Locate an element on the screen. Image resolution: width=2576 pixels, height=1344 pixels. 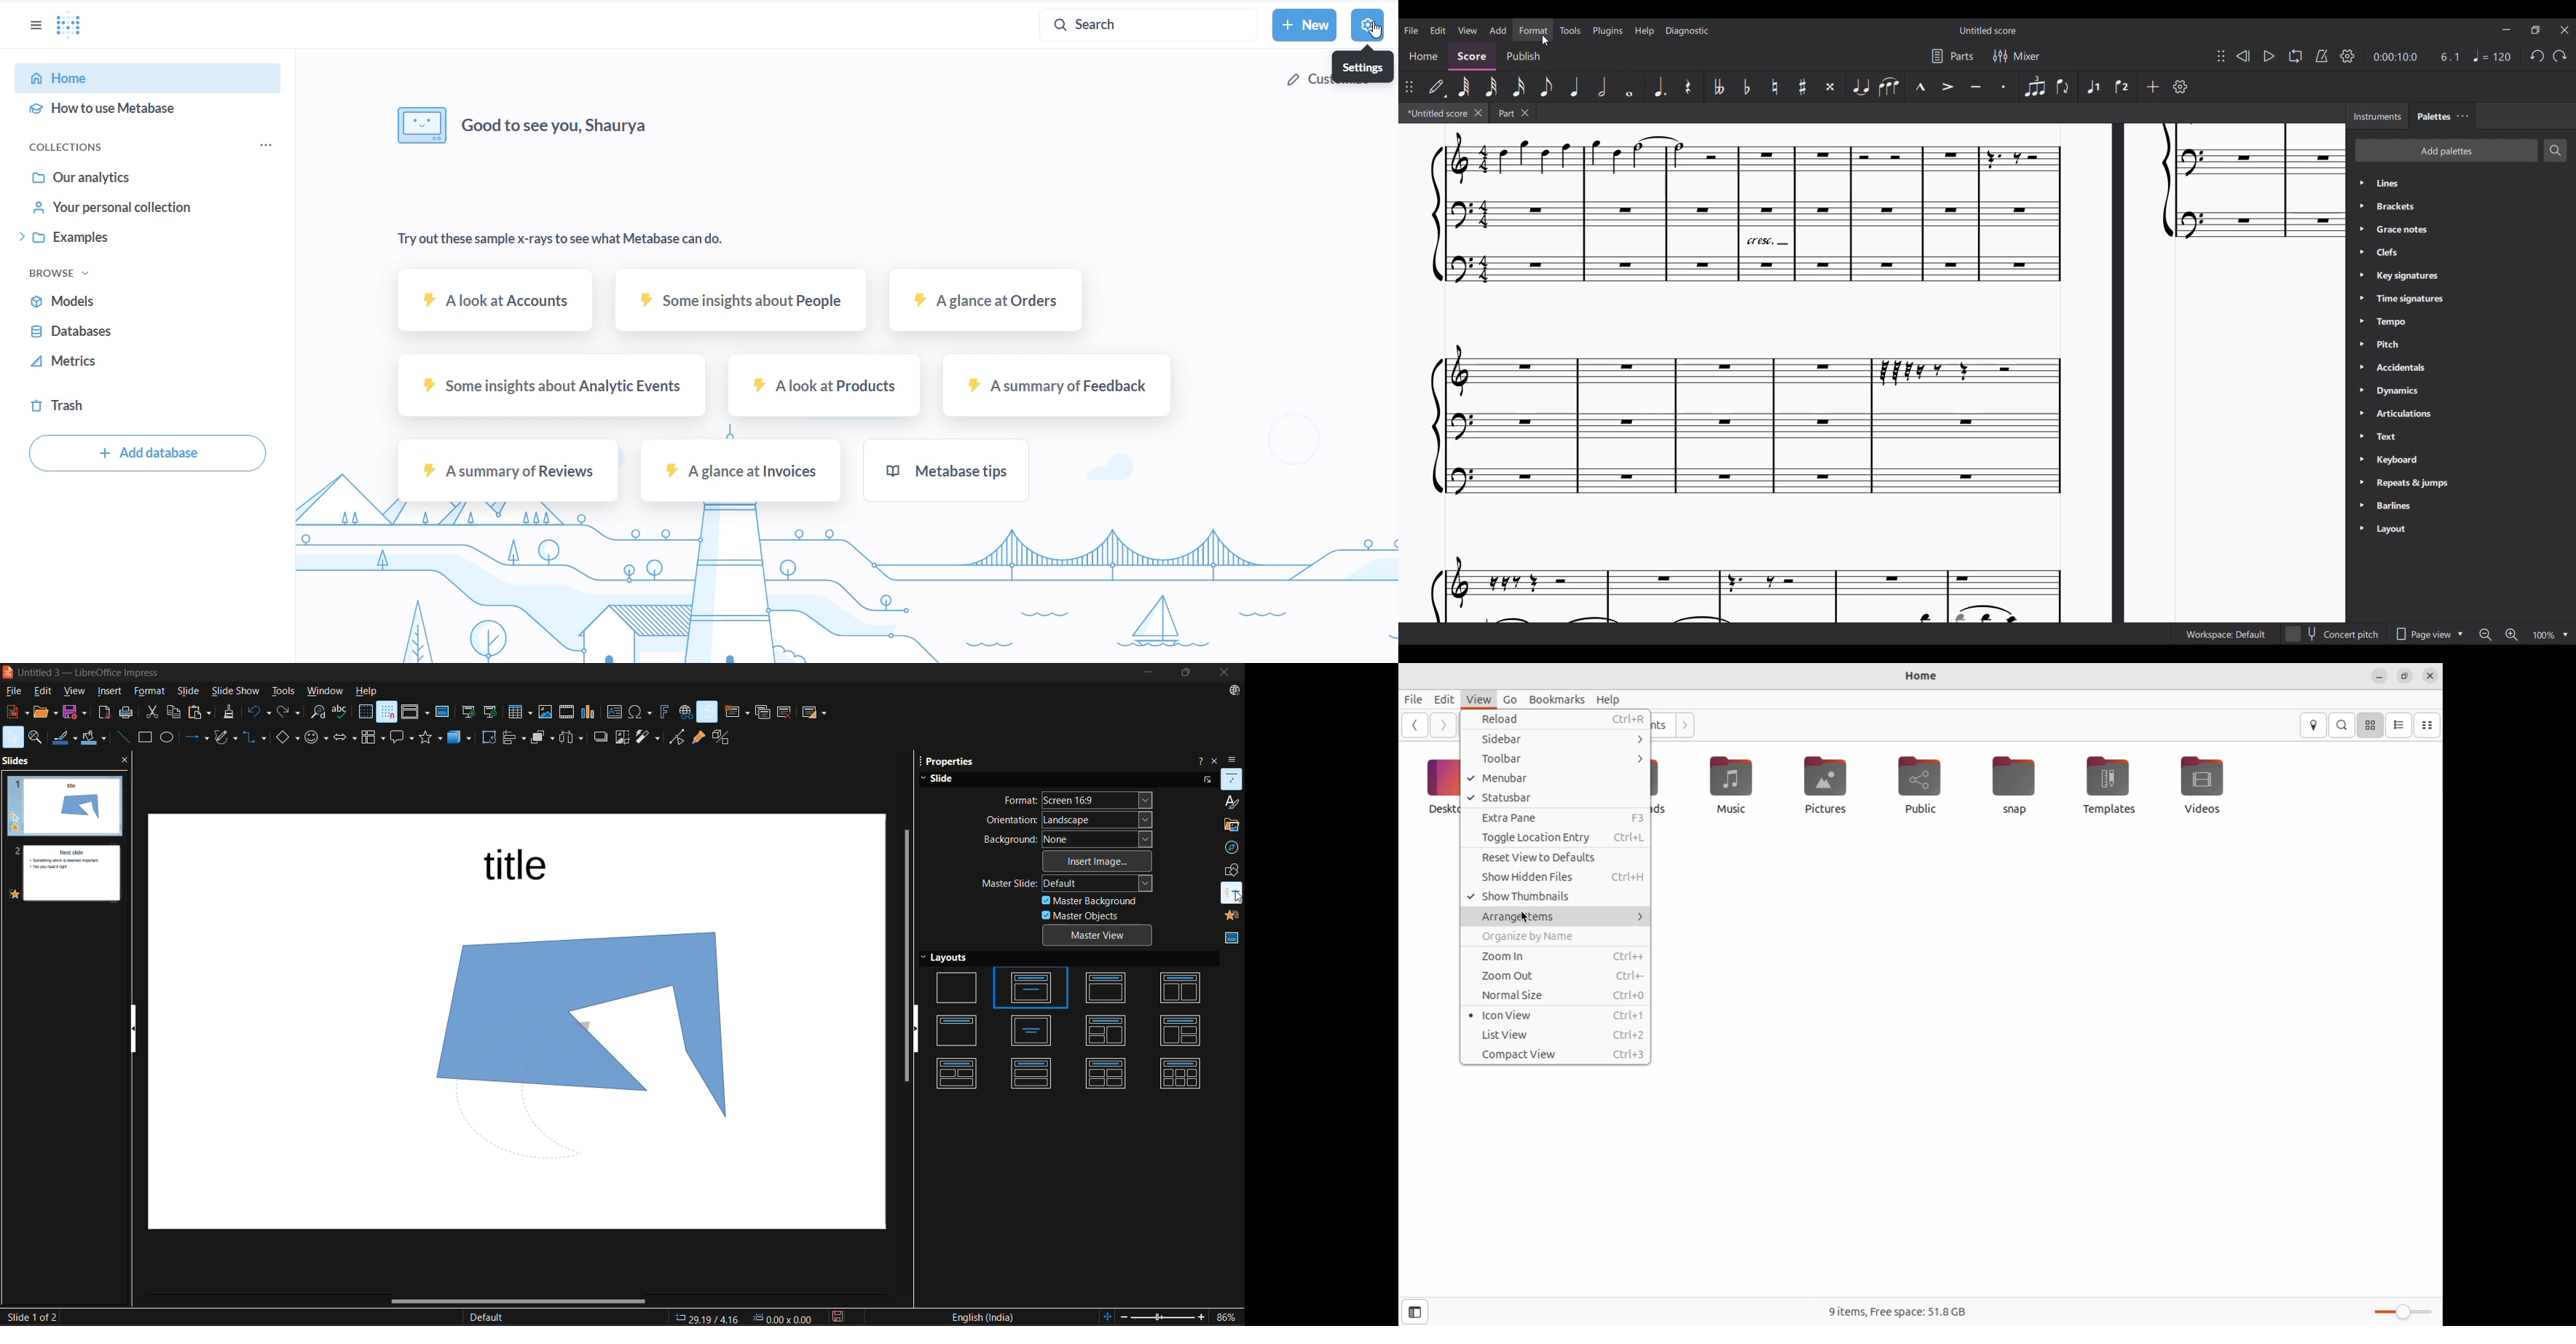
Palette list is located at coordinates (2473, 357).